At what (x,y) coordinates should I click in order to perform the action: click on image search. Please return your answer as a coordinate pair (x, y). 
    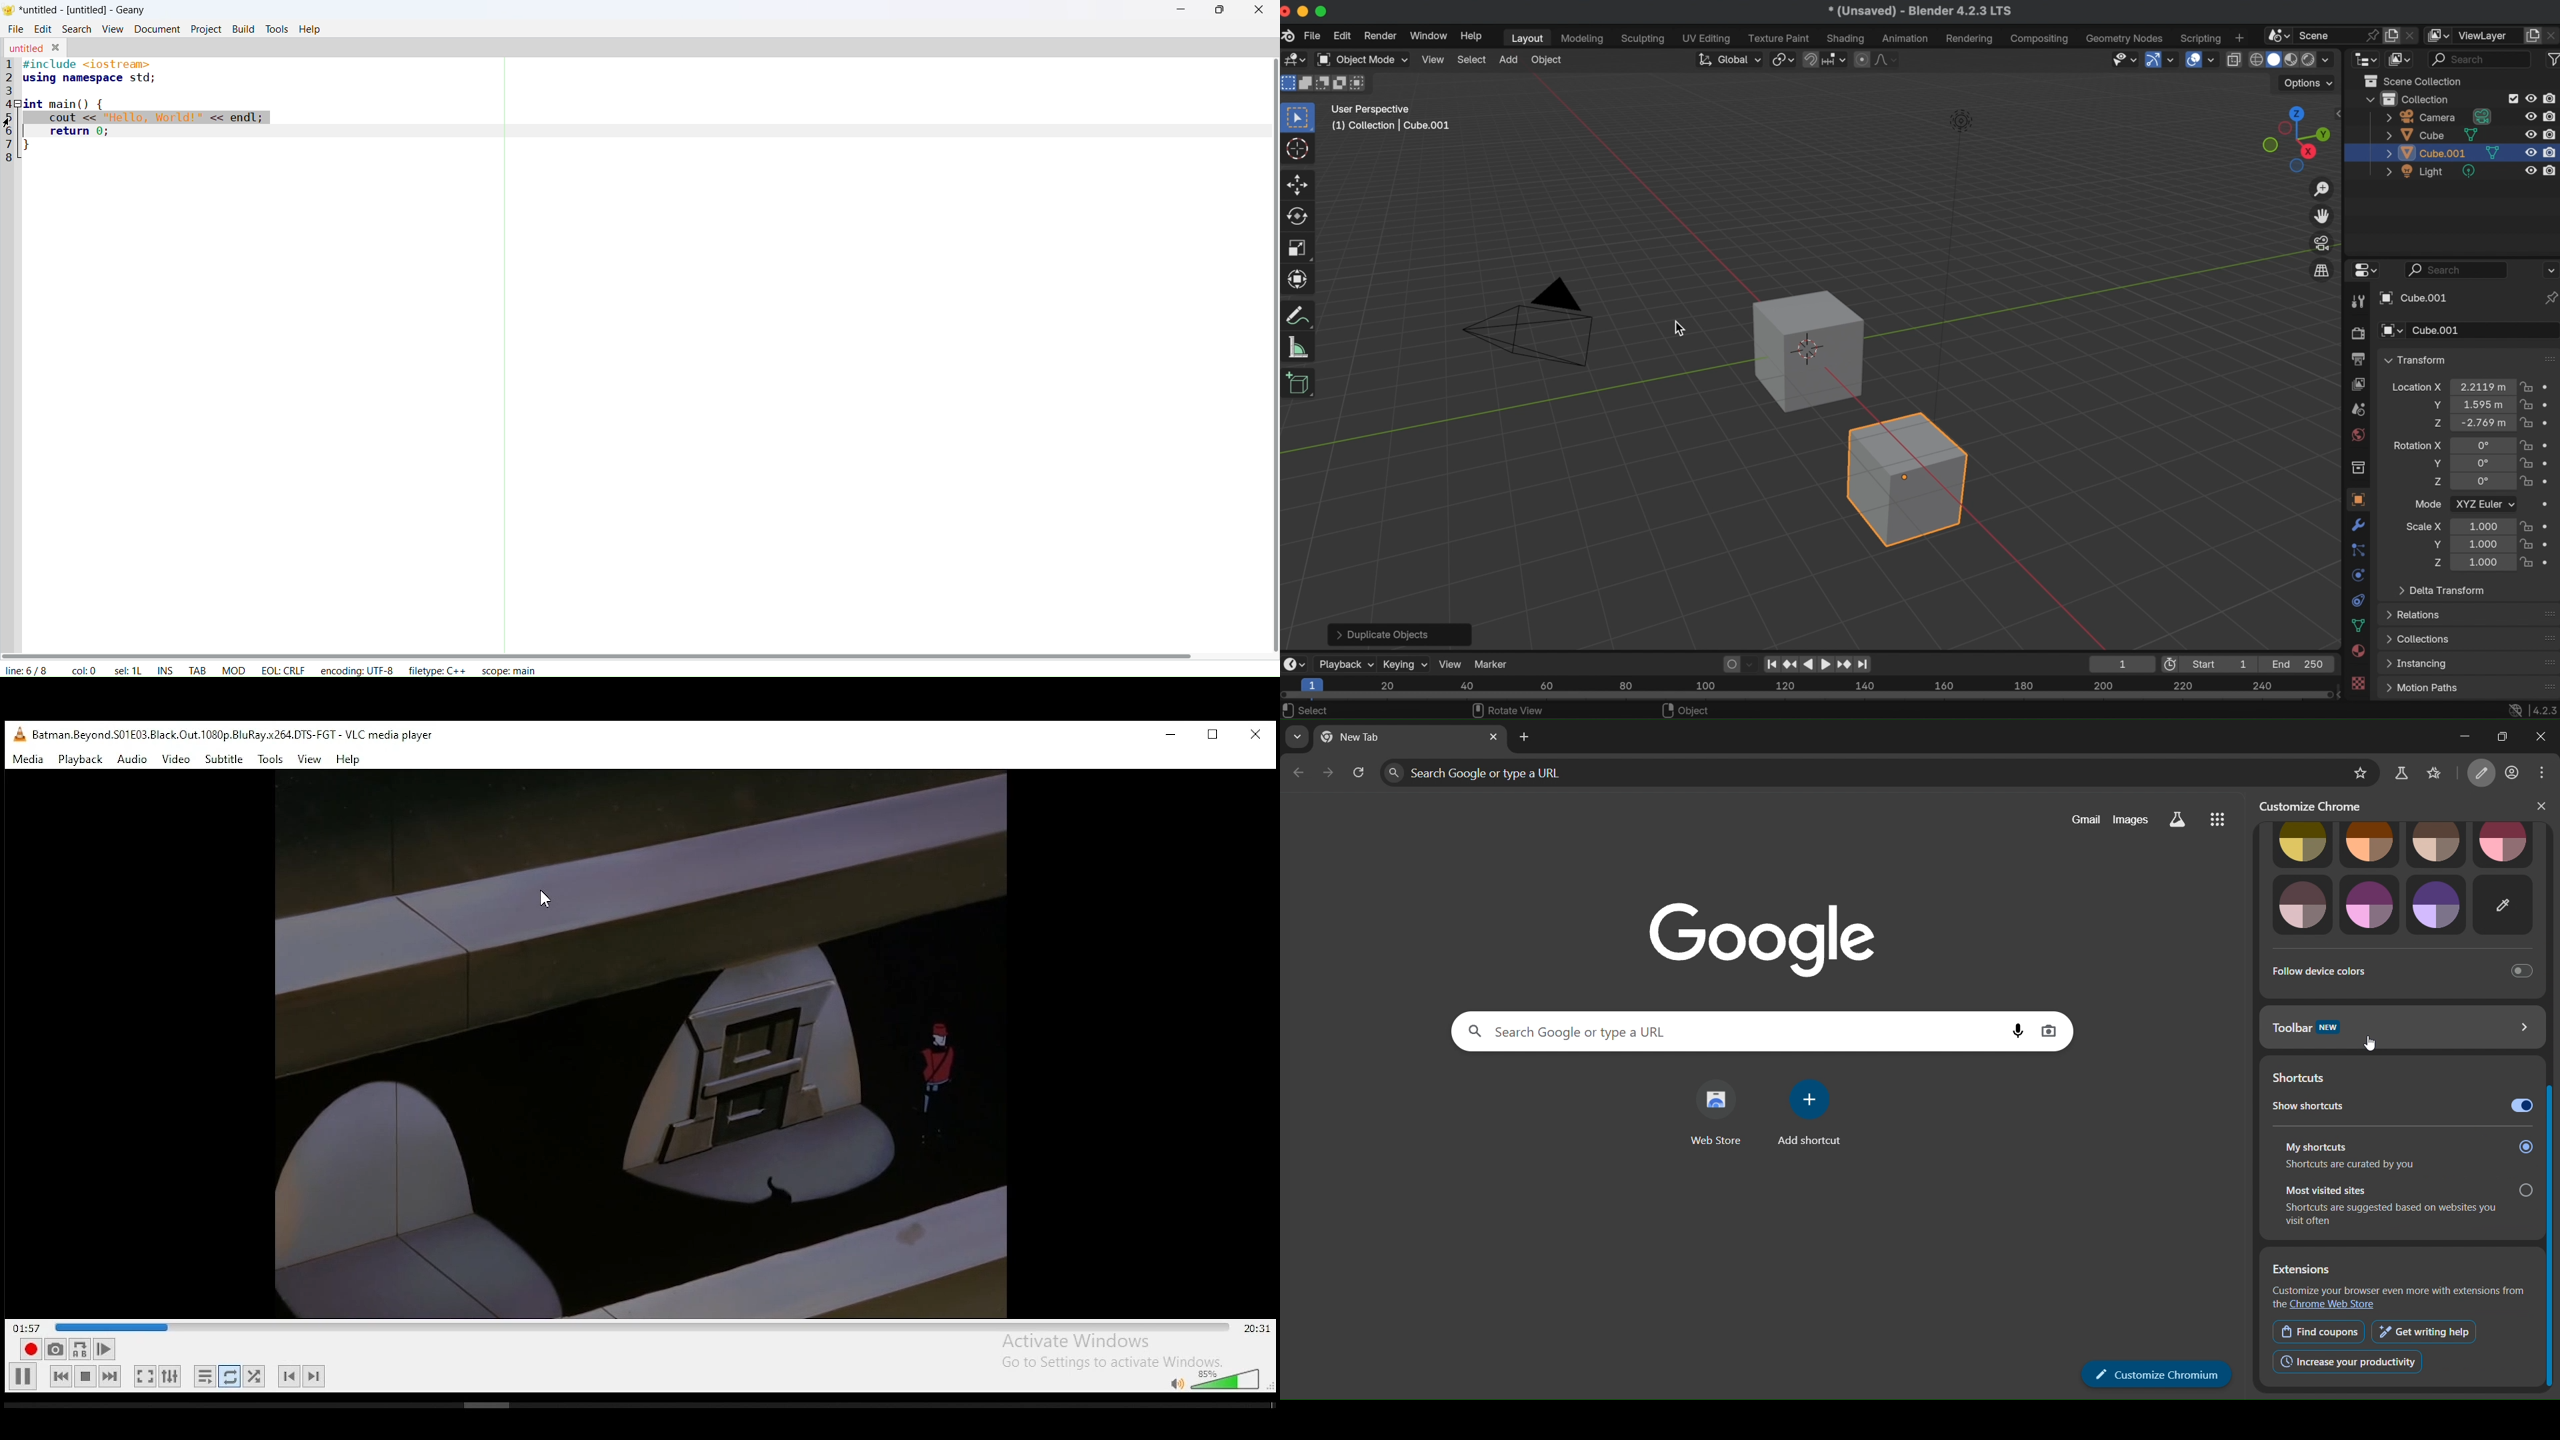
    Looking at the image, I should click on (2057, 1029).